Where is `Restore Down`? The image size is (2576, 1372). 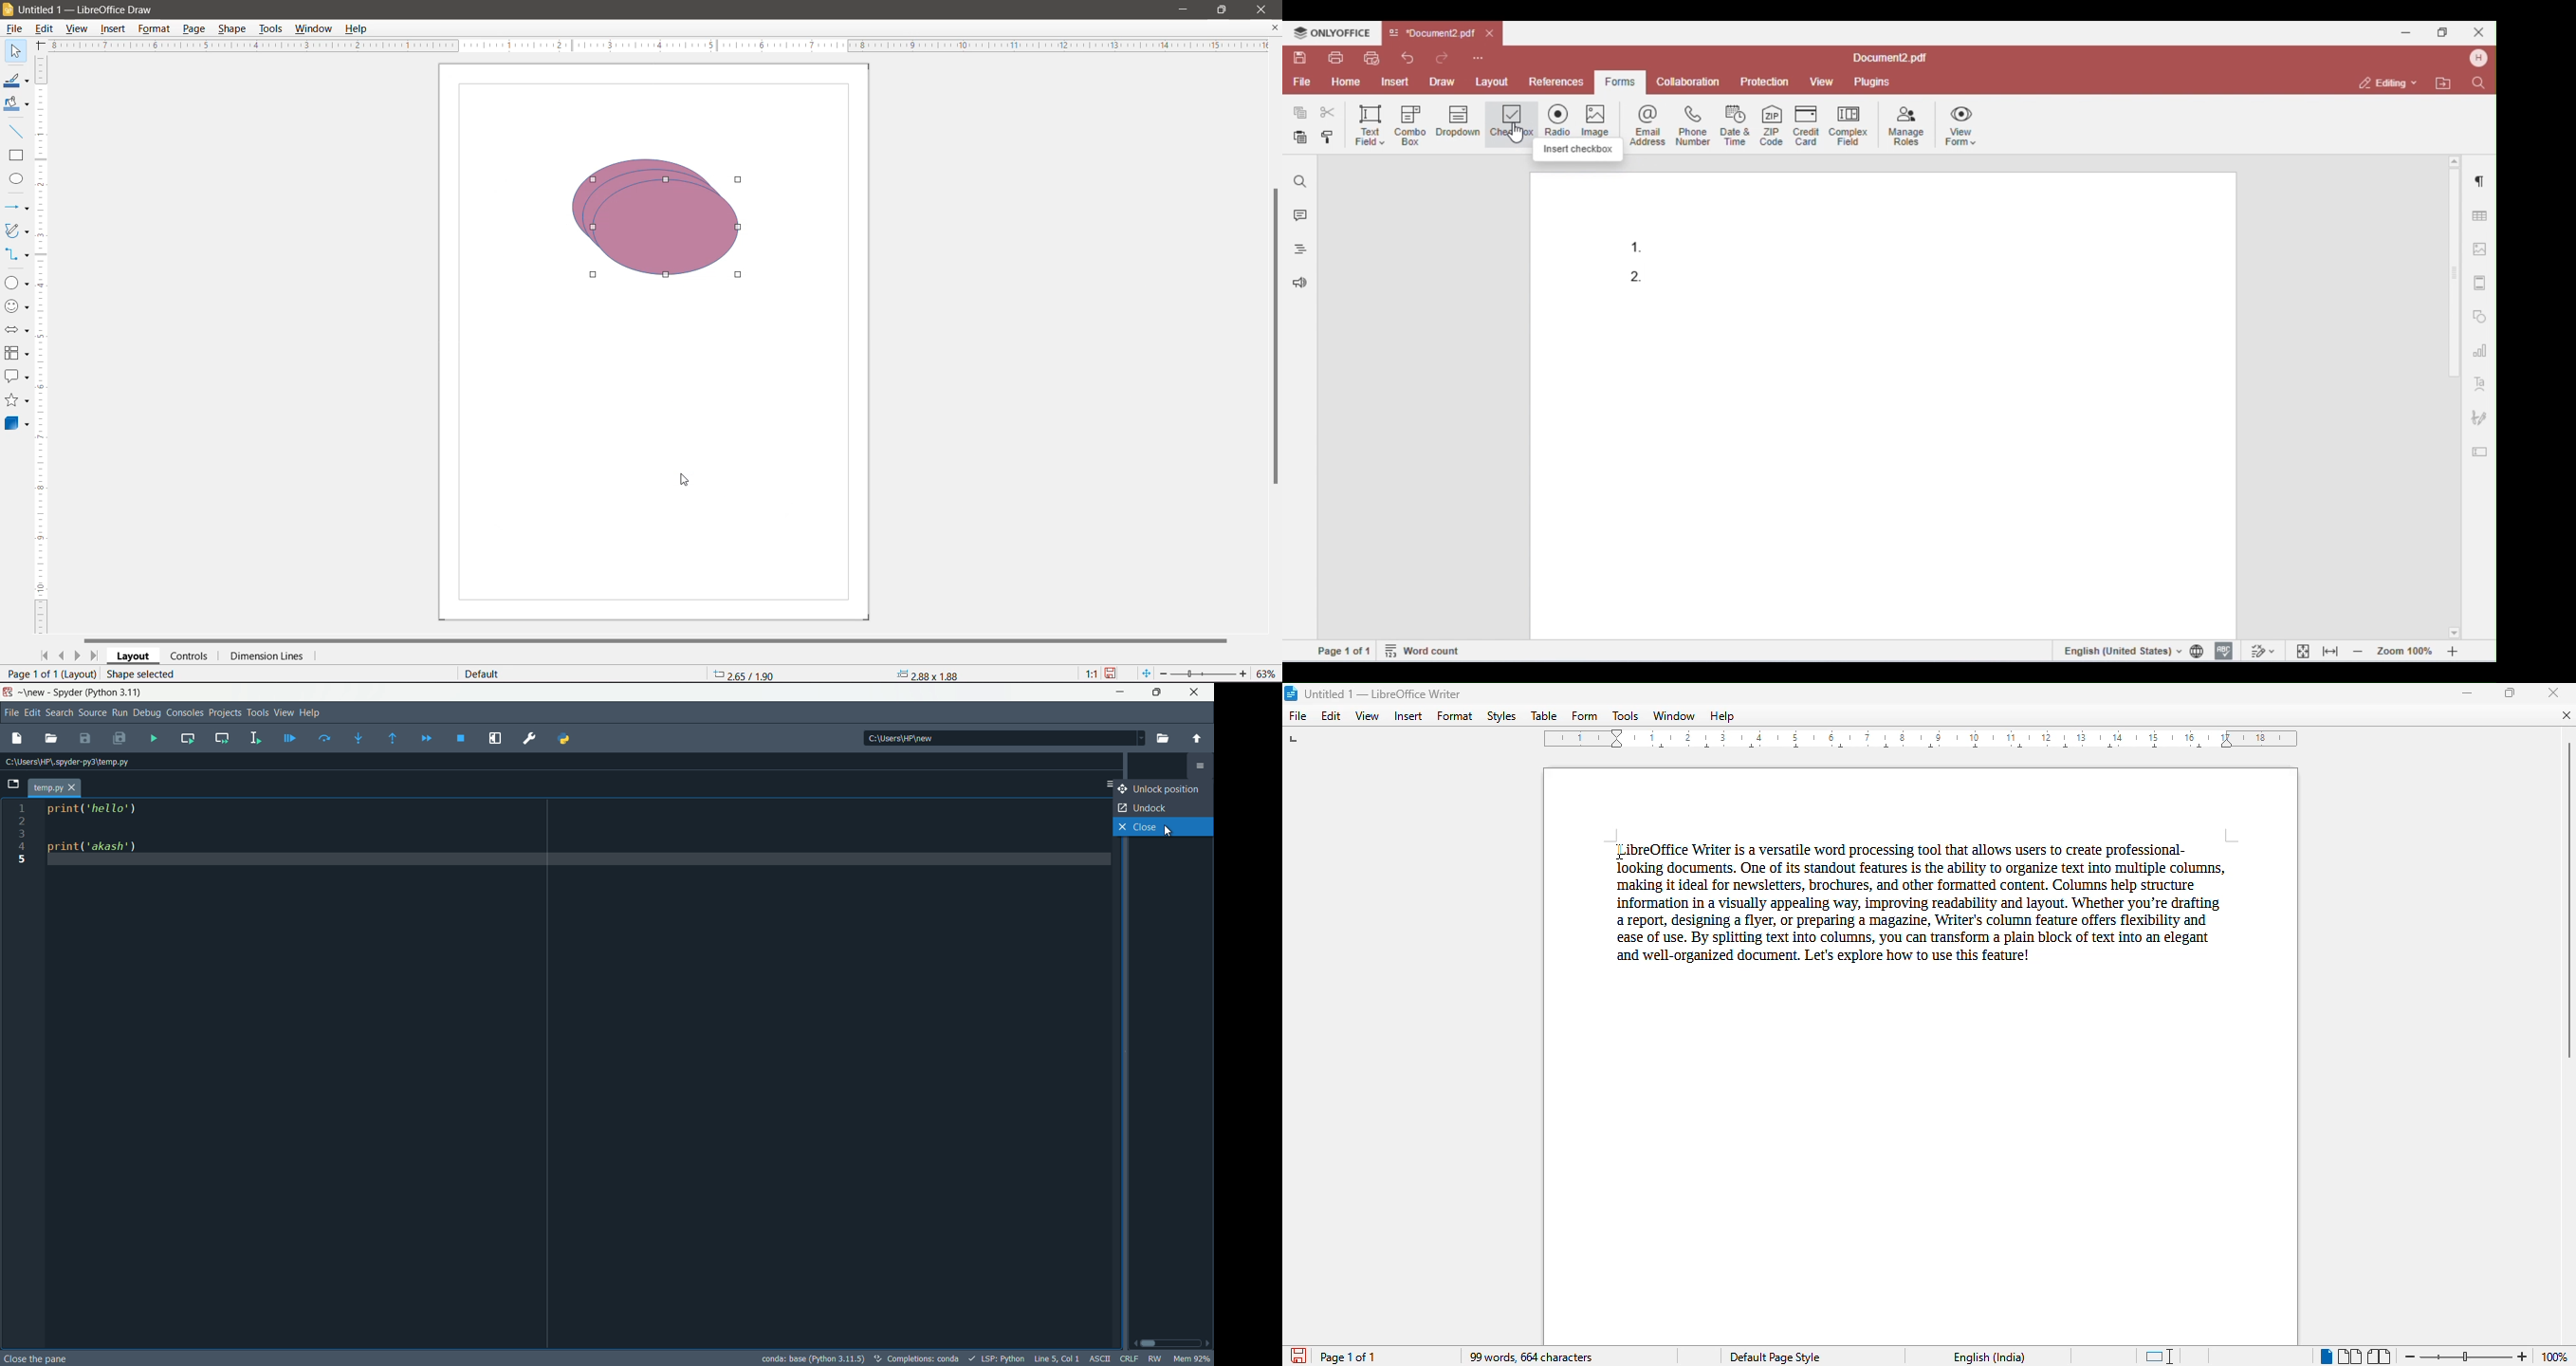 Restore Down is located at coordinates (1223, 10).